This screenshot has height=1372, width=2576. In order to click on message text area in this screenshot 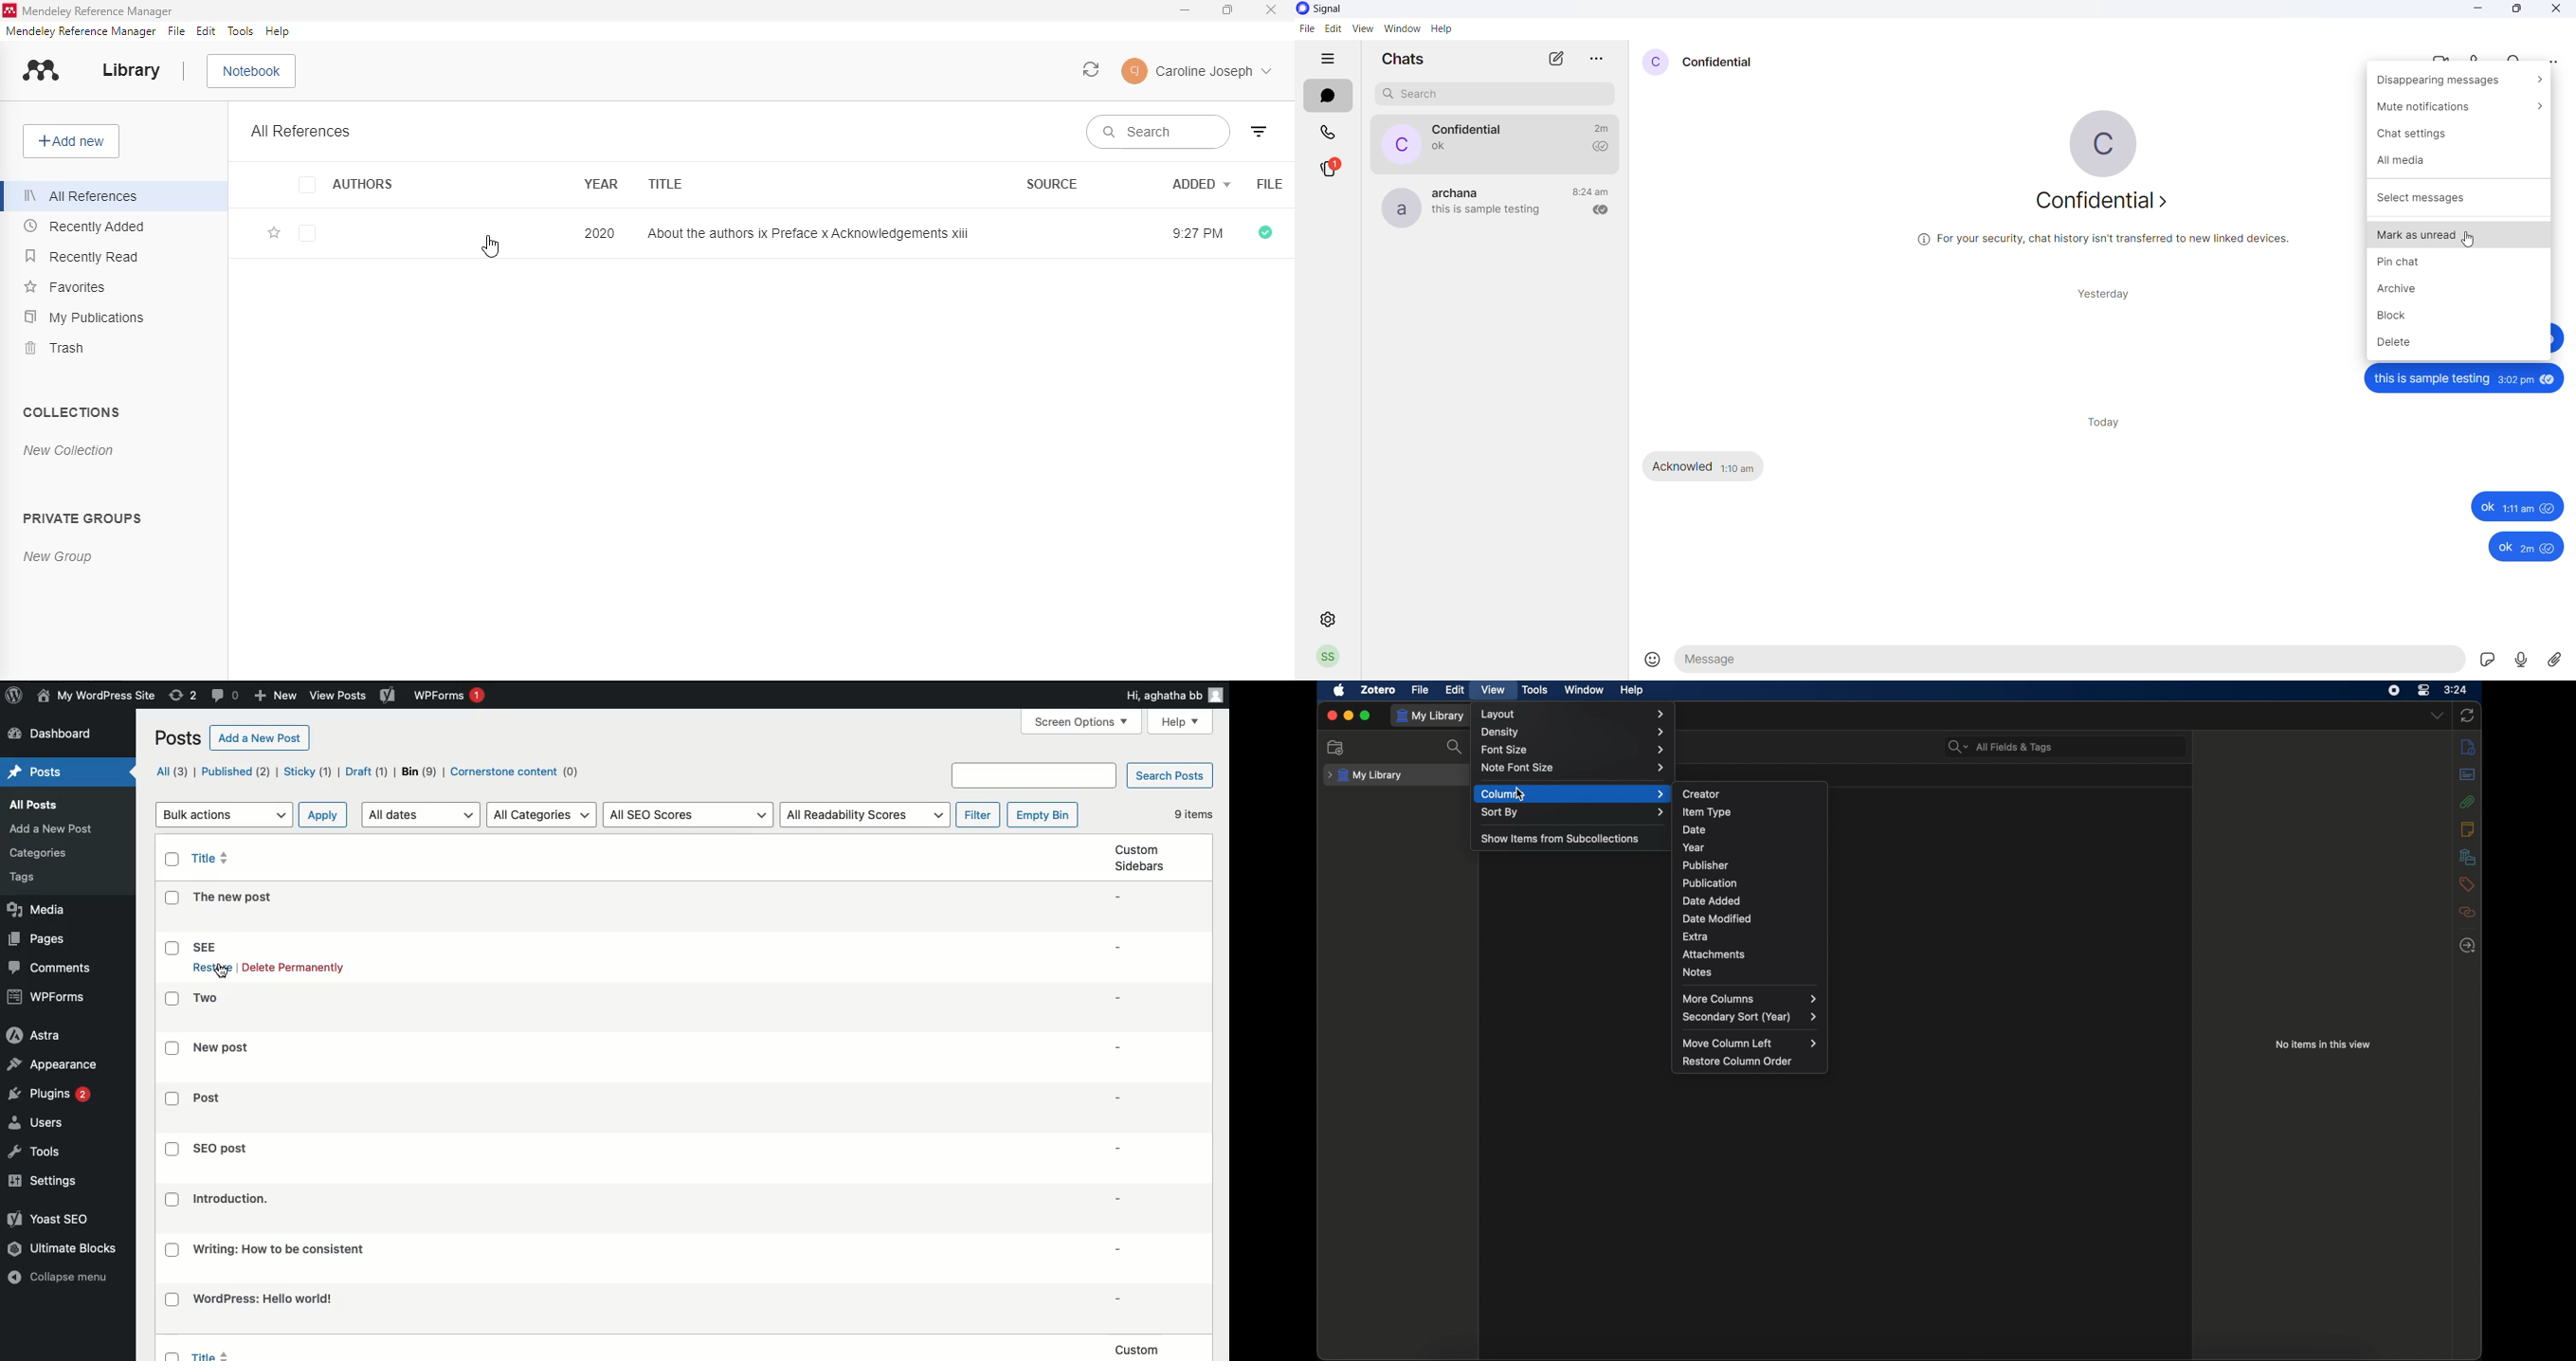, I will do `click(2071, 661)`.